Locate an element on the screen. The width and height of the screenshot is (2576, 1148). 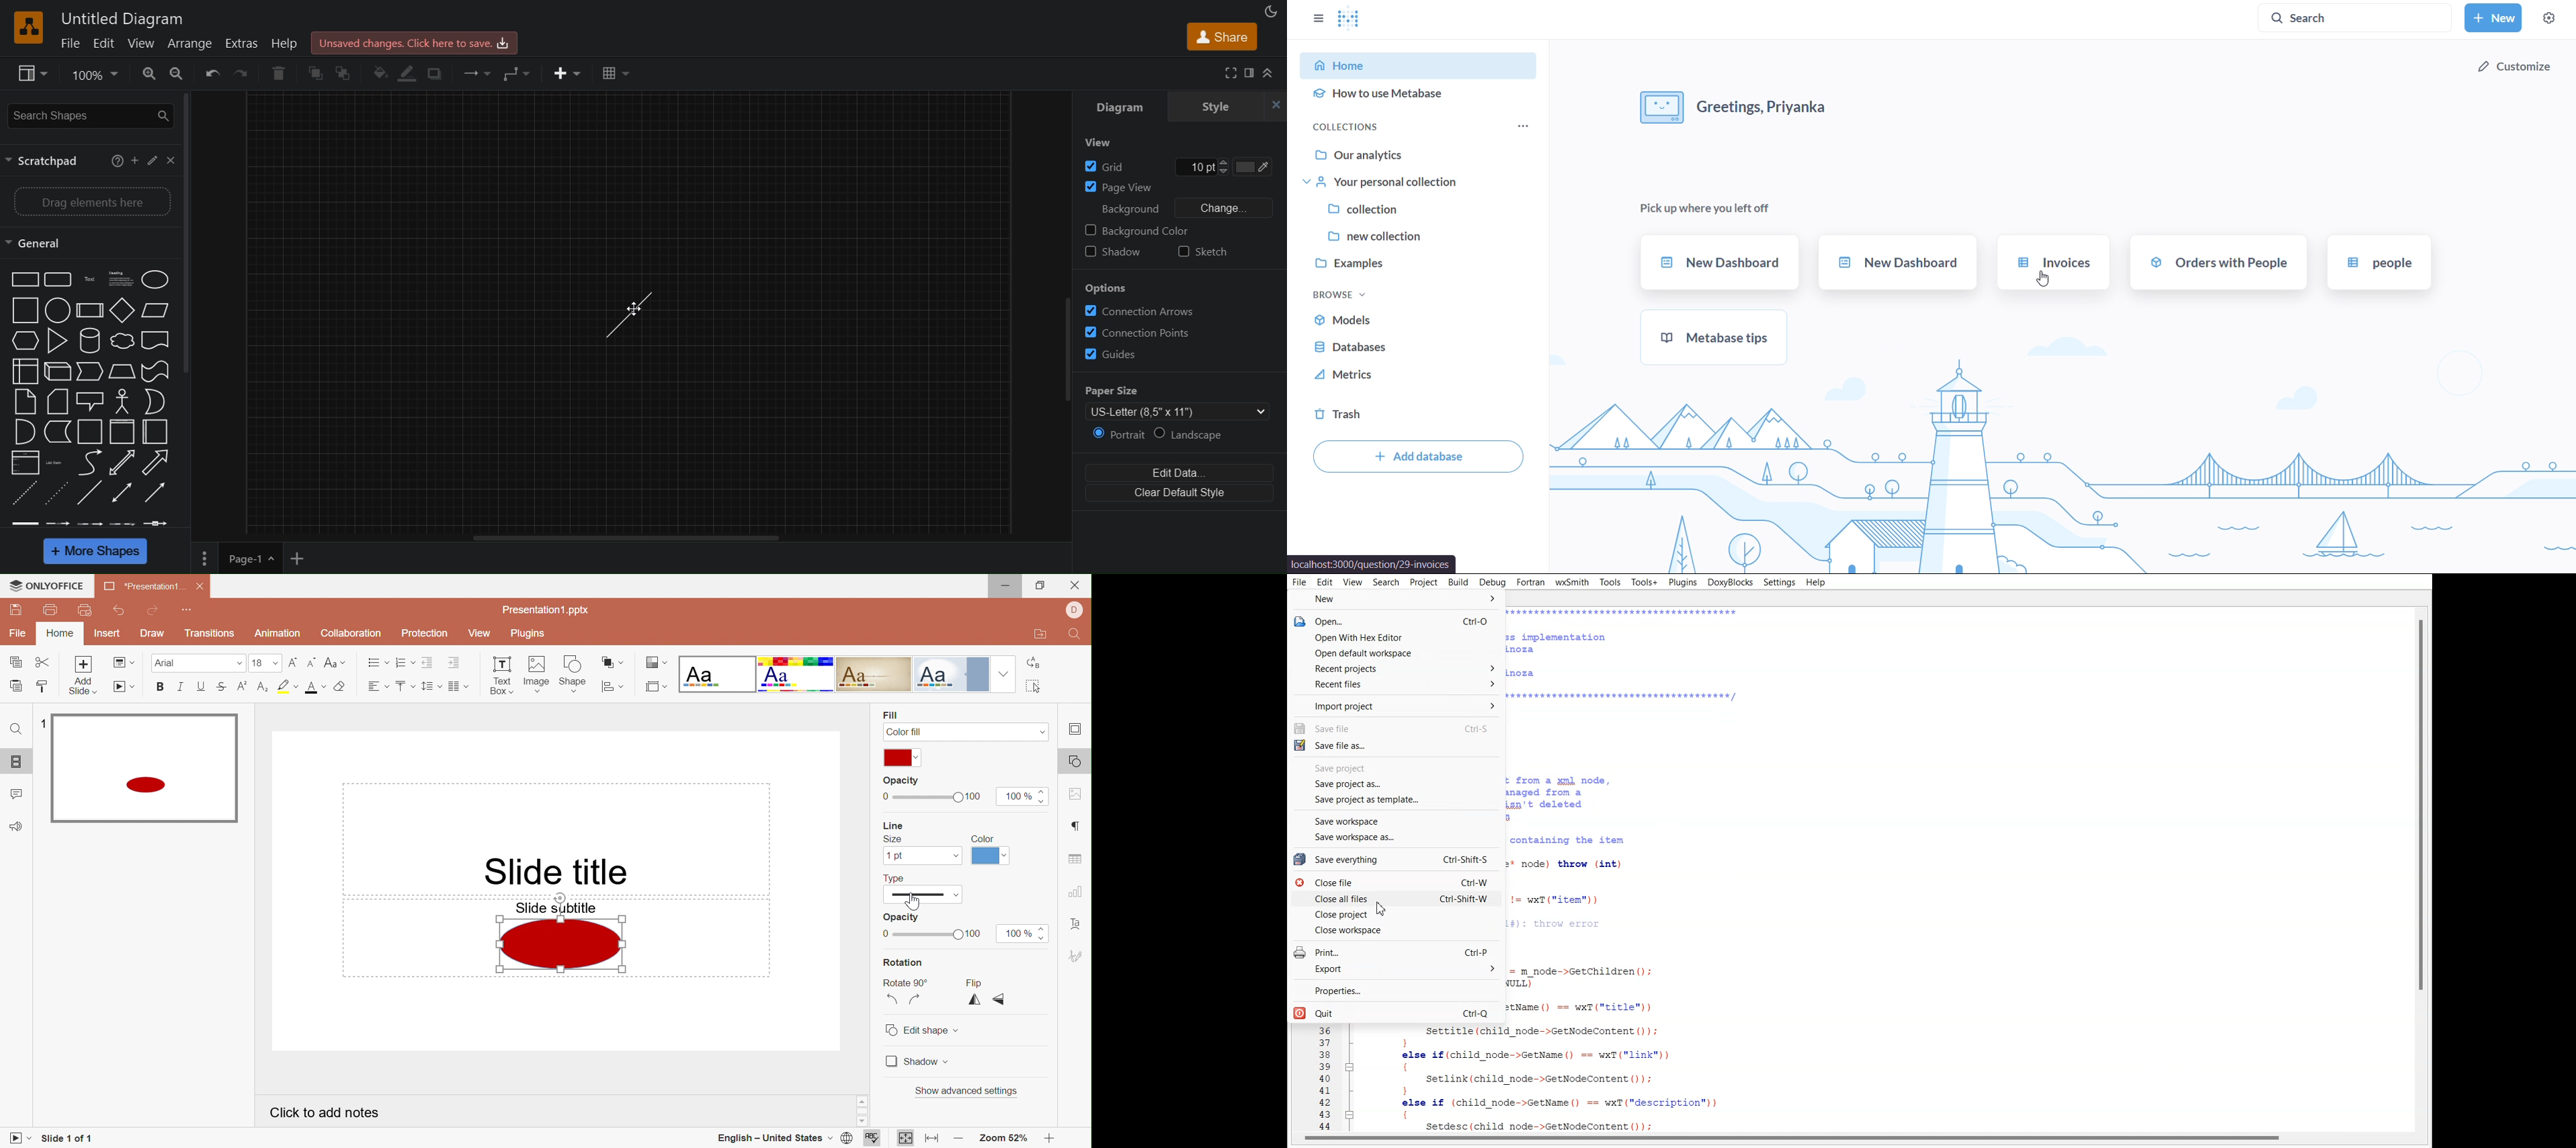
orders with people is located at coordinates (2222, 263).